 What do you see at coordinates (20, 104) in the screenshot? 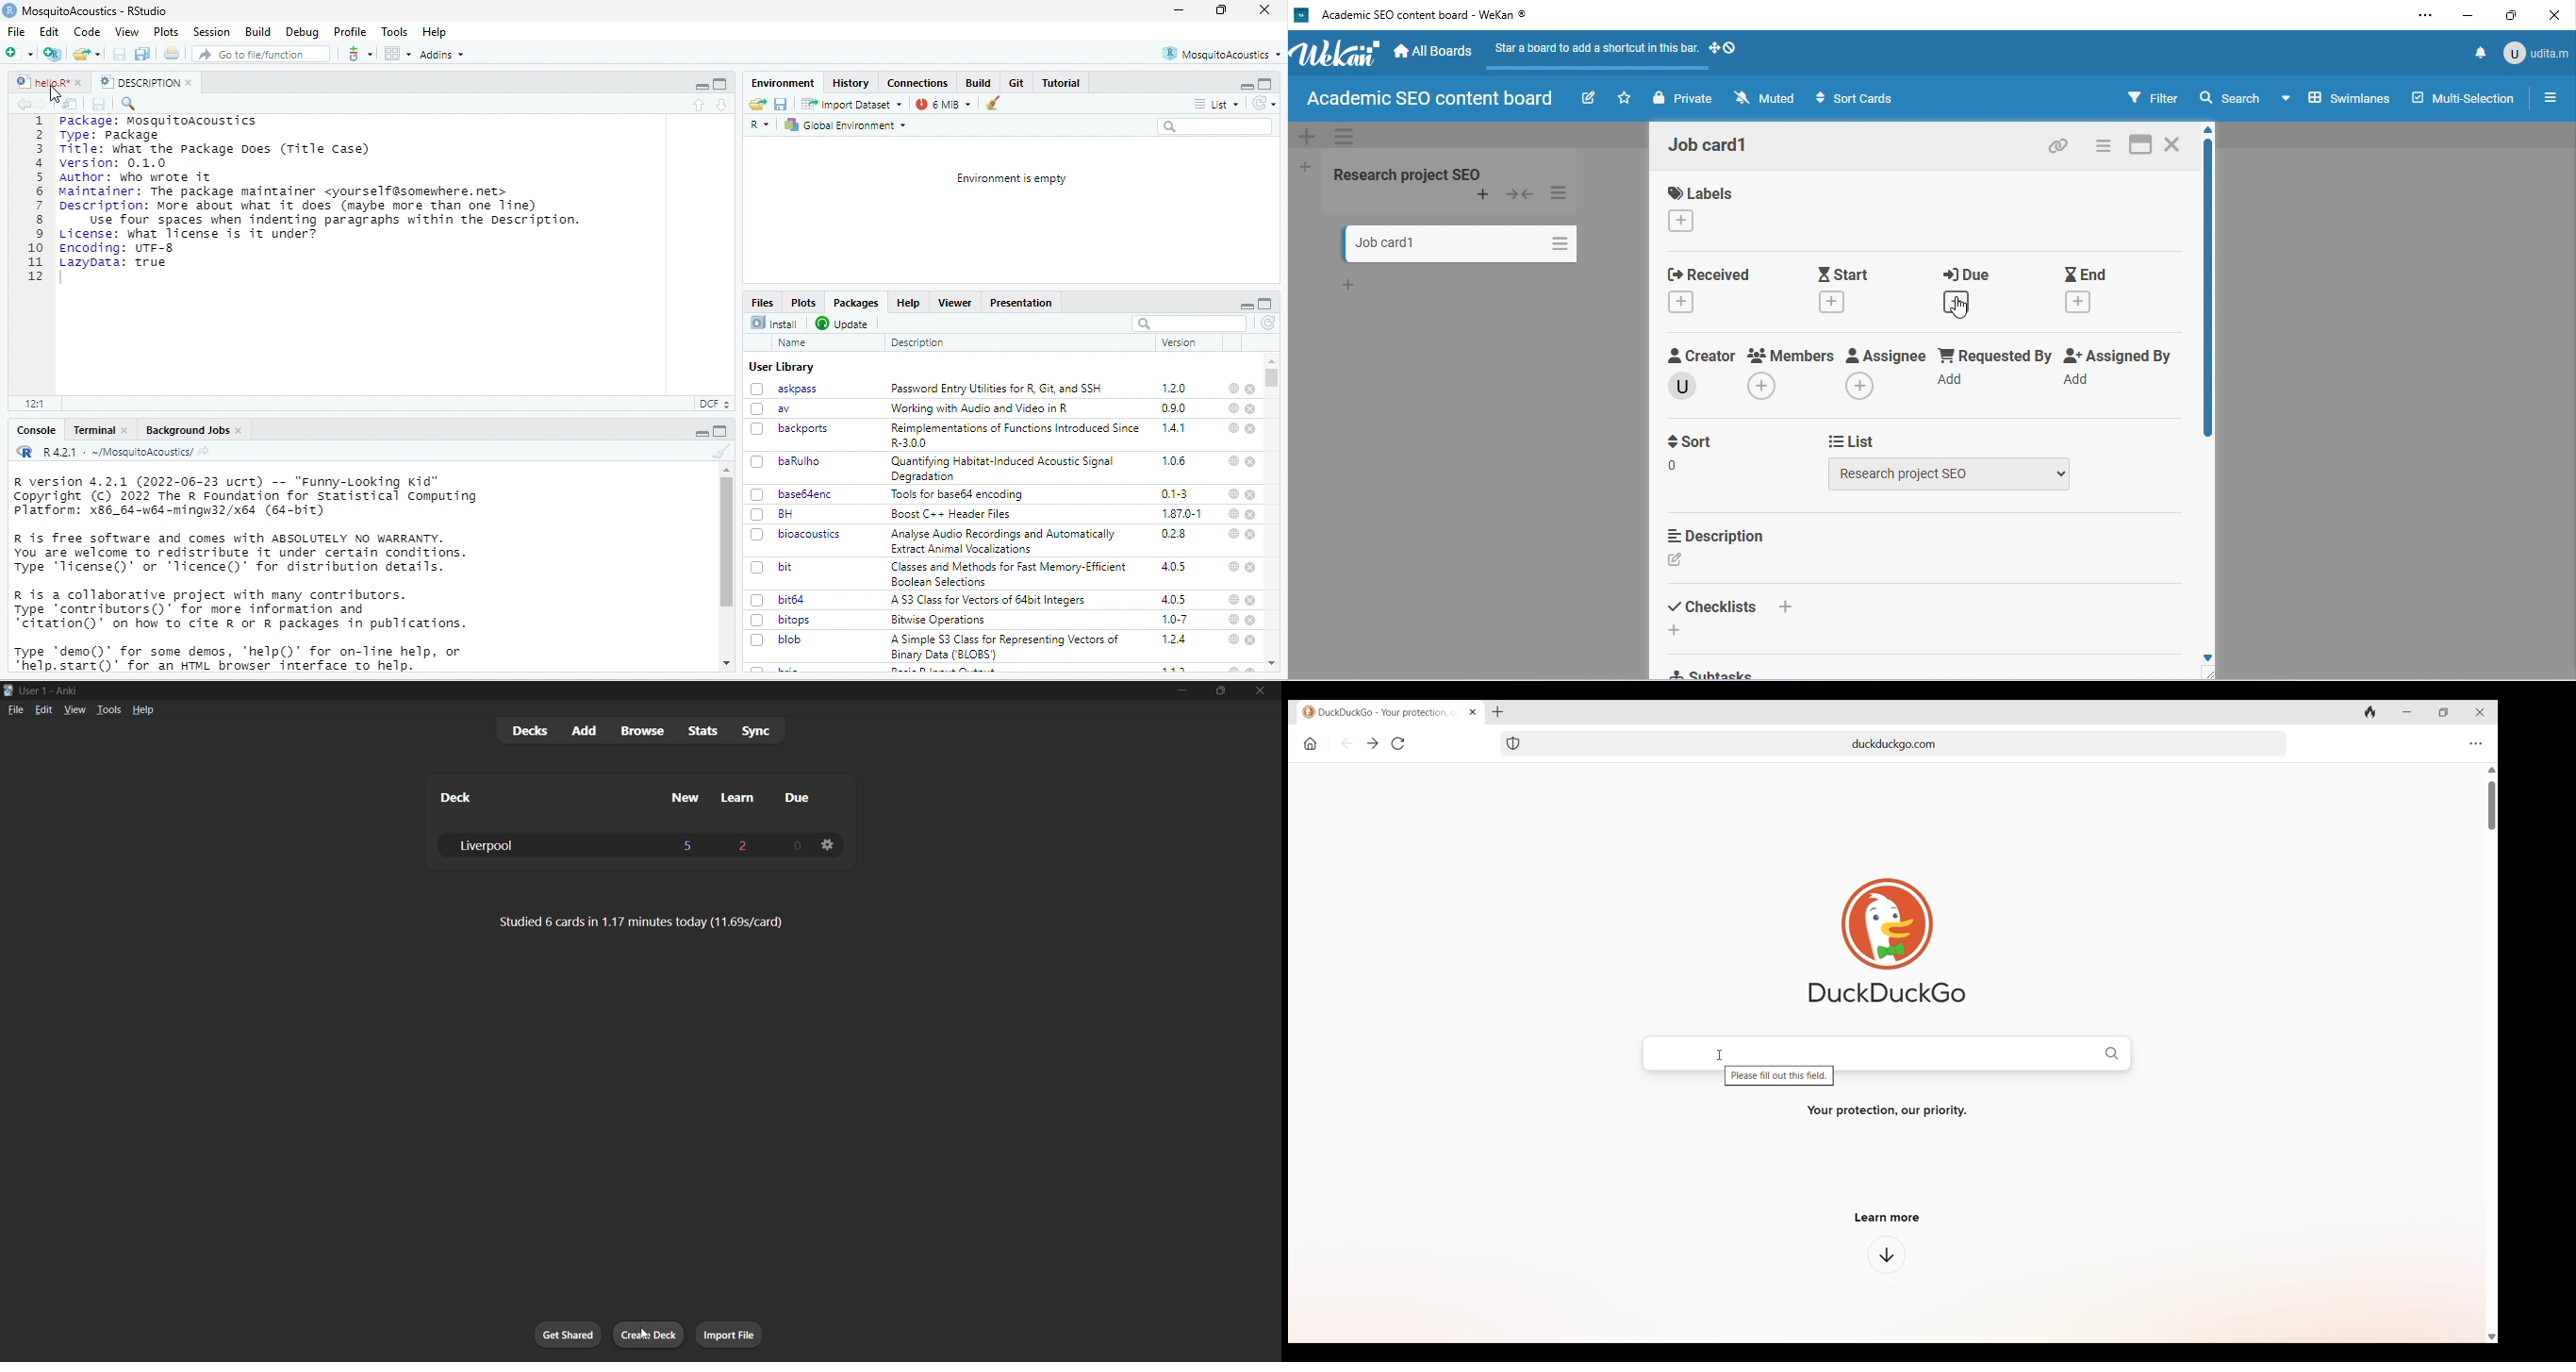
I see `backward` at bounding box center [20, 104].